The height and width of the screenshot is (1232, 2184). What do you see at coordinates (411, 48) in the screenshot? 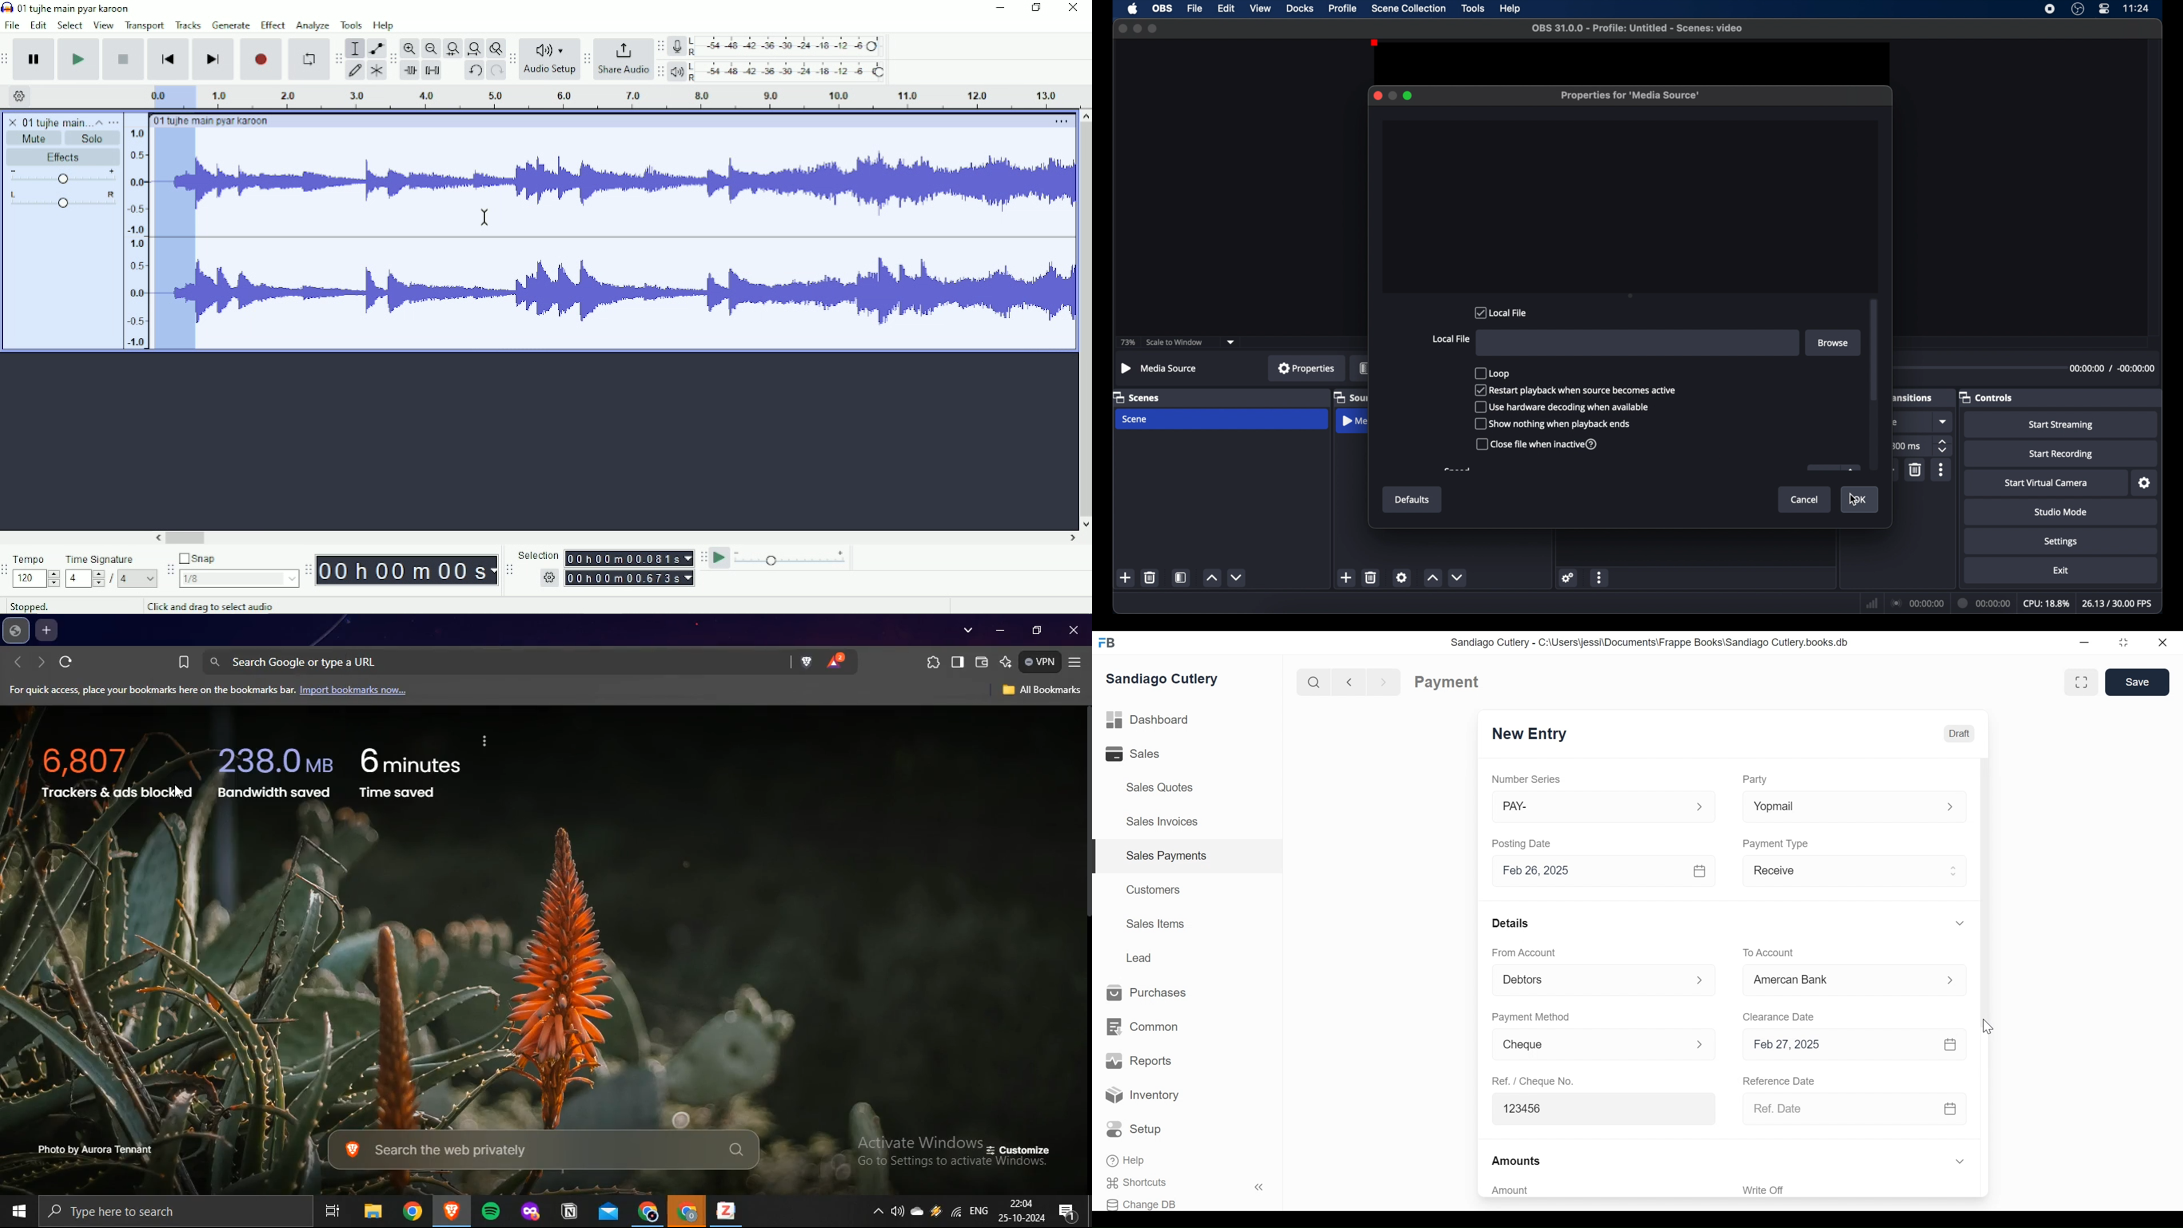
I see `Zoom In` at bounding box center [411, 48].